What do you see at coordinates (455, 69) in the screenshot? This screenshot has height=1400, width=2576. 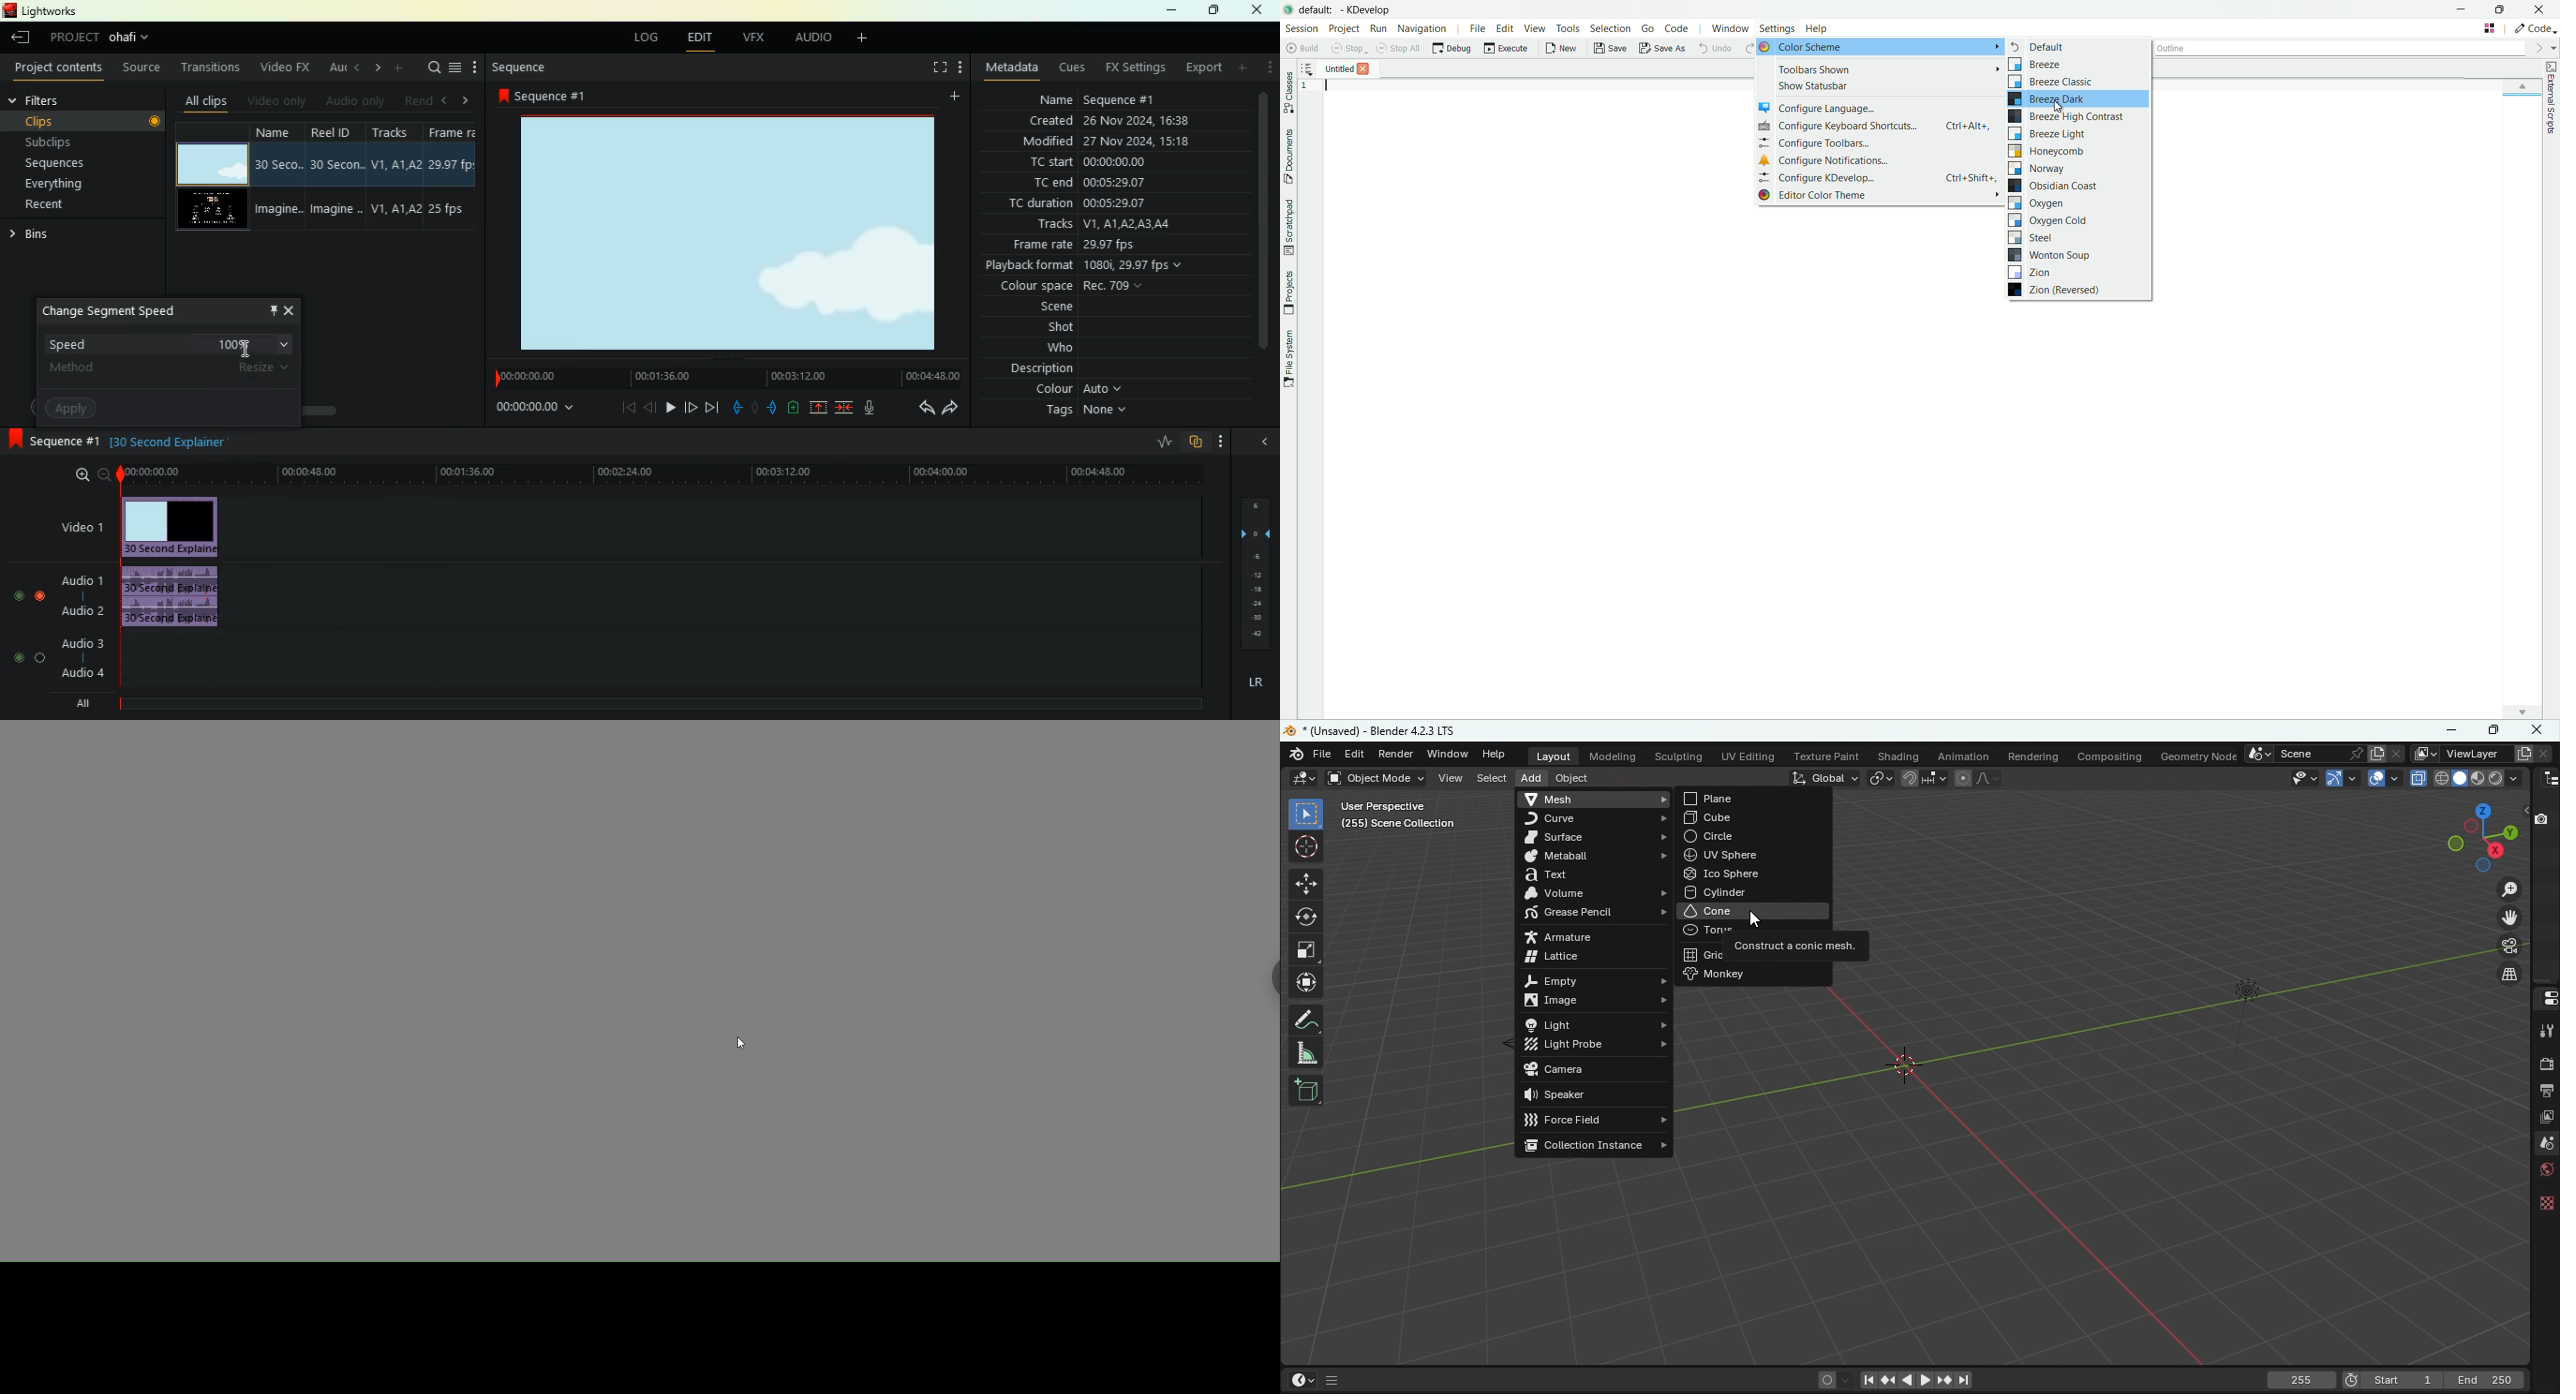 I see `menu` at bounding box center [455, 69].